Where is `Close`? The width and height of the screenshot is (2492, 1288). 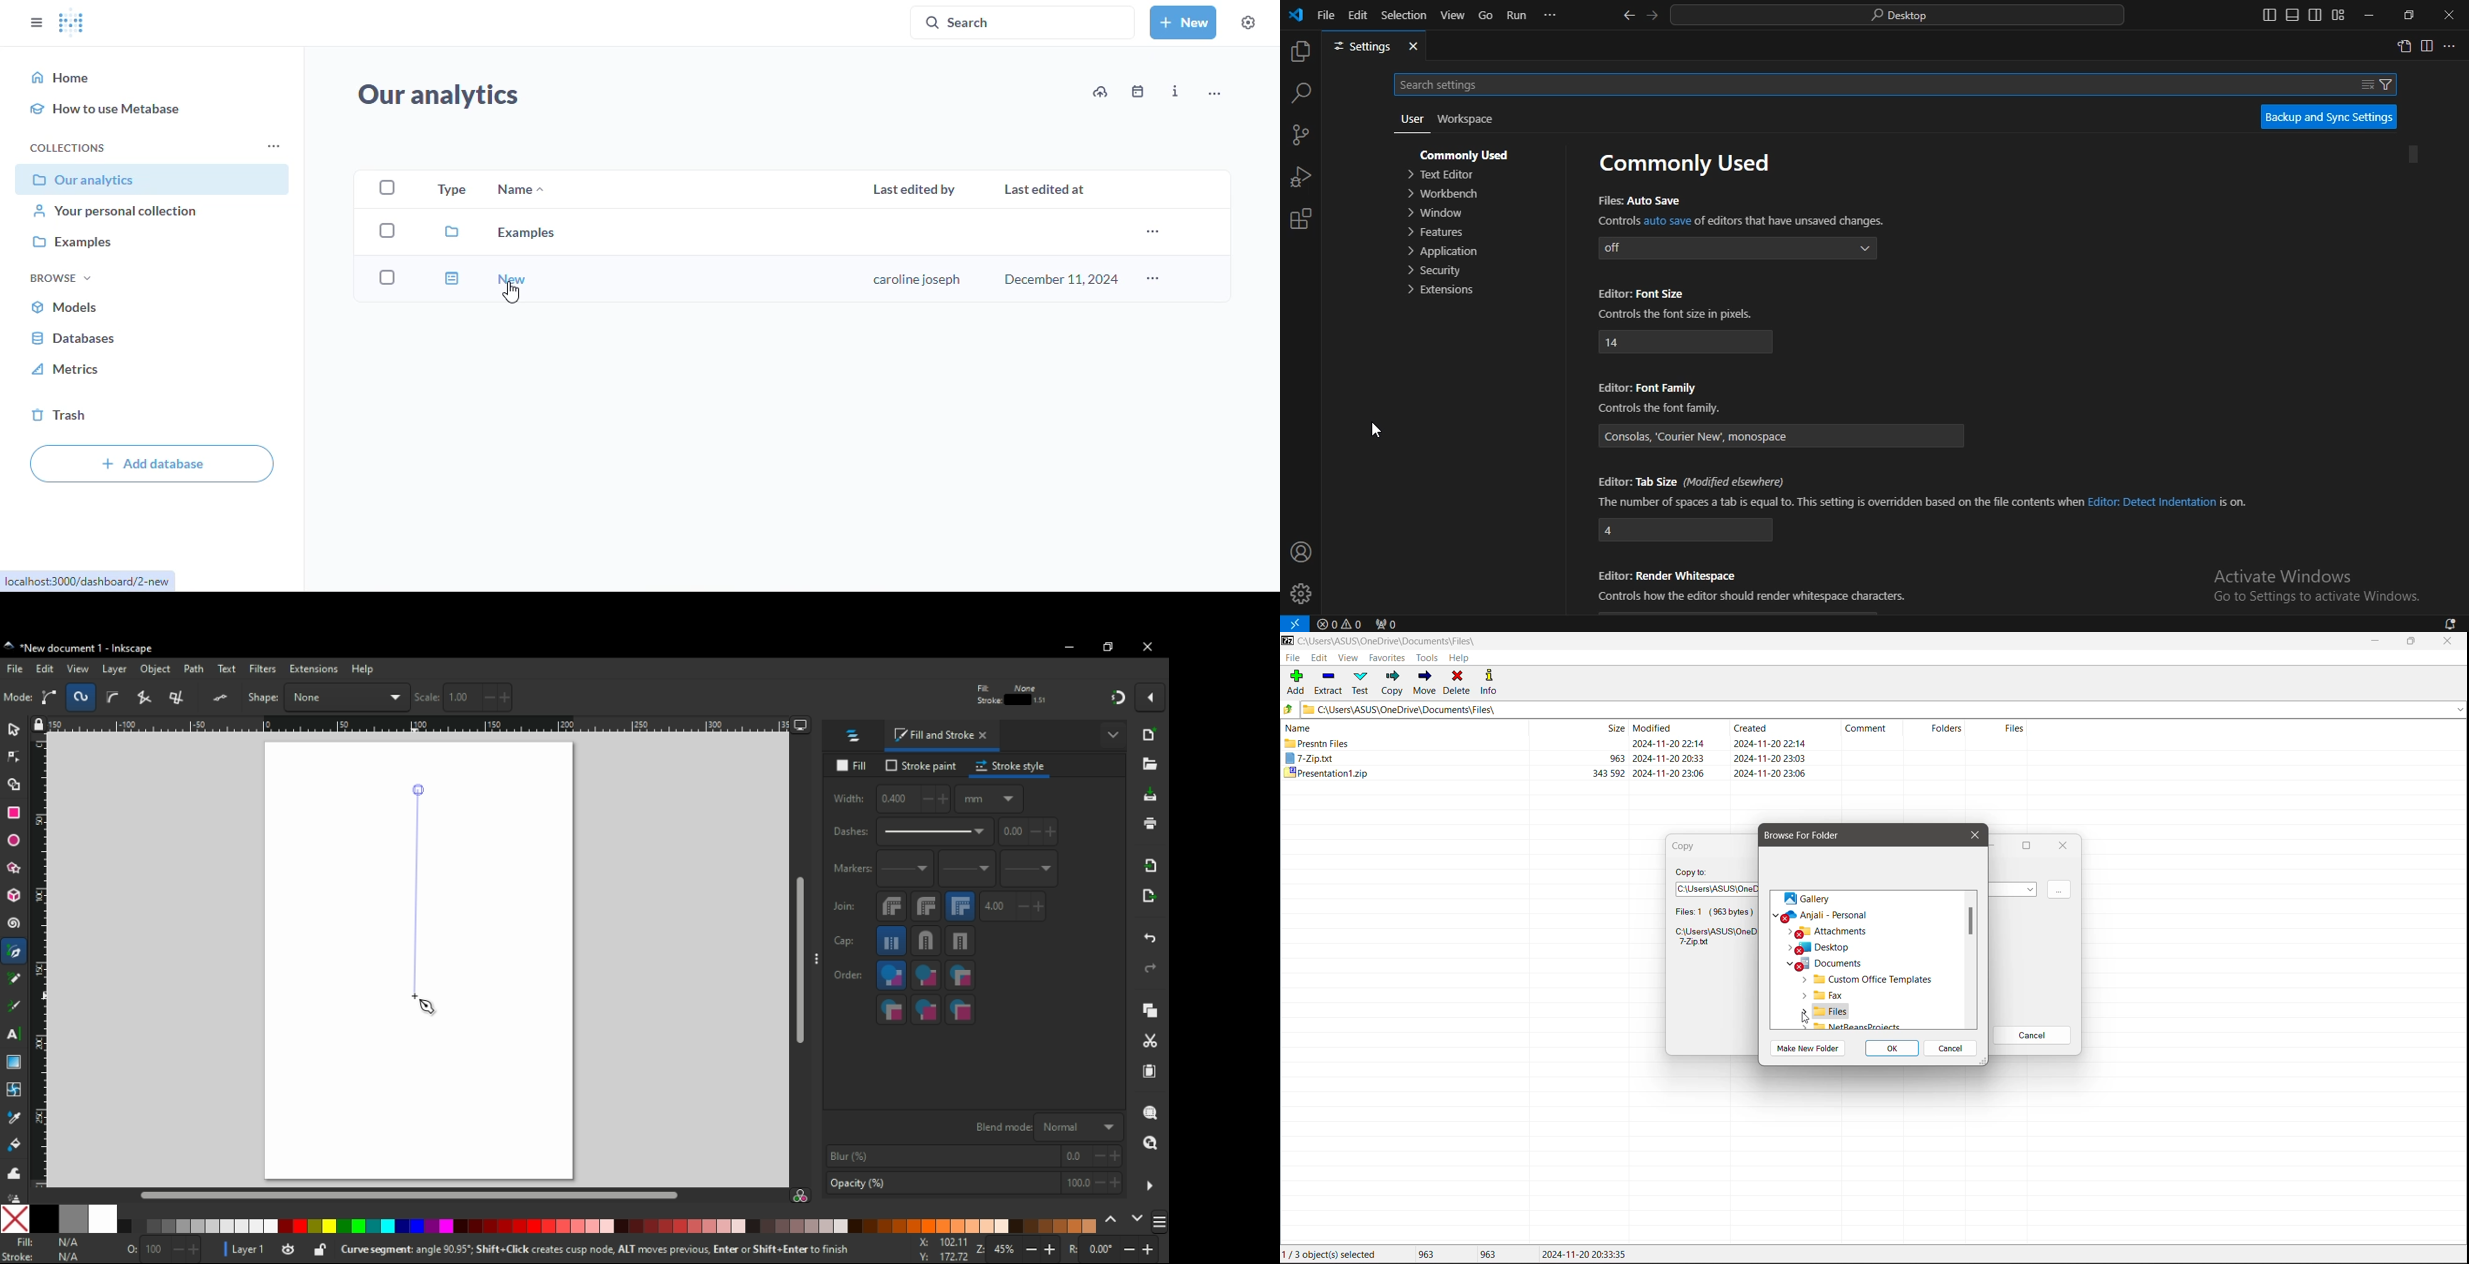 Close is located at coordinates (2064, 847).